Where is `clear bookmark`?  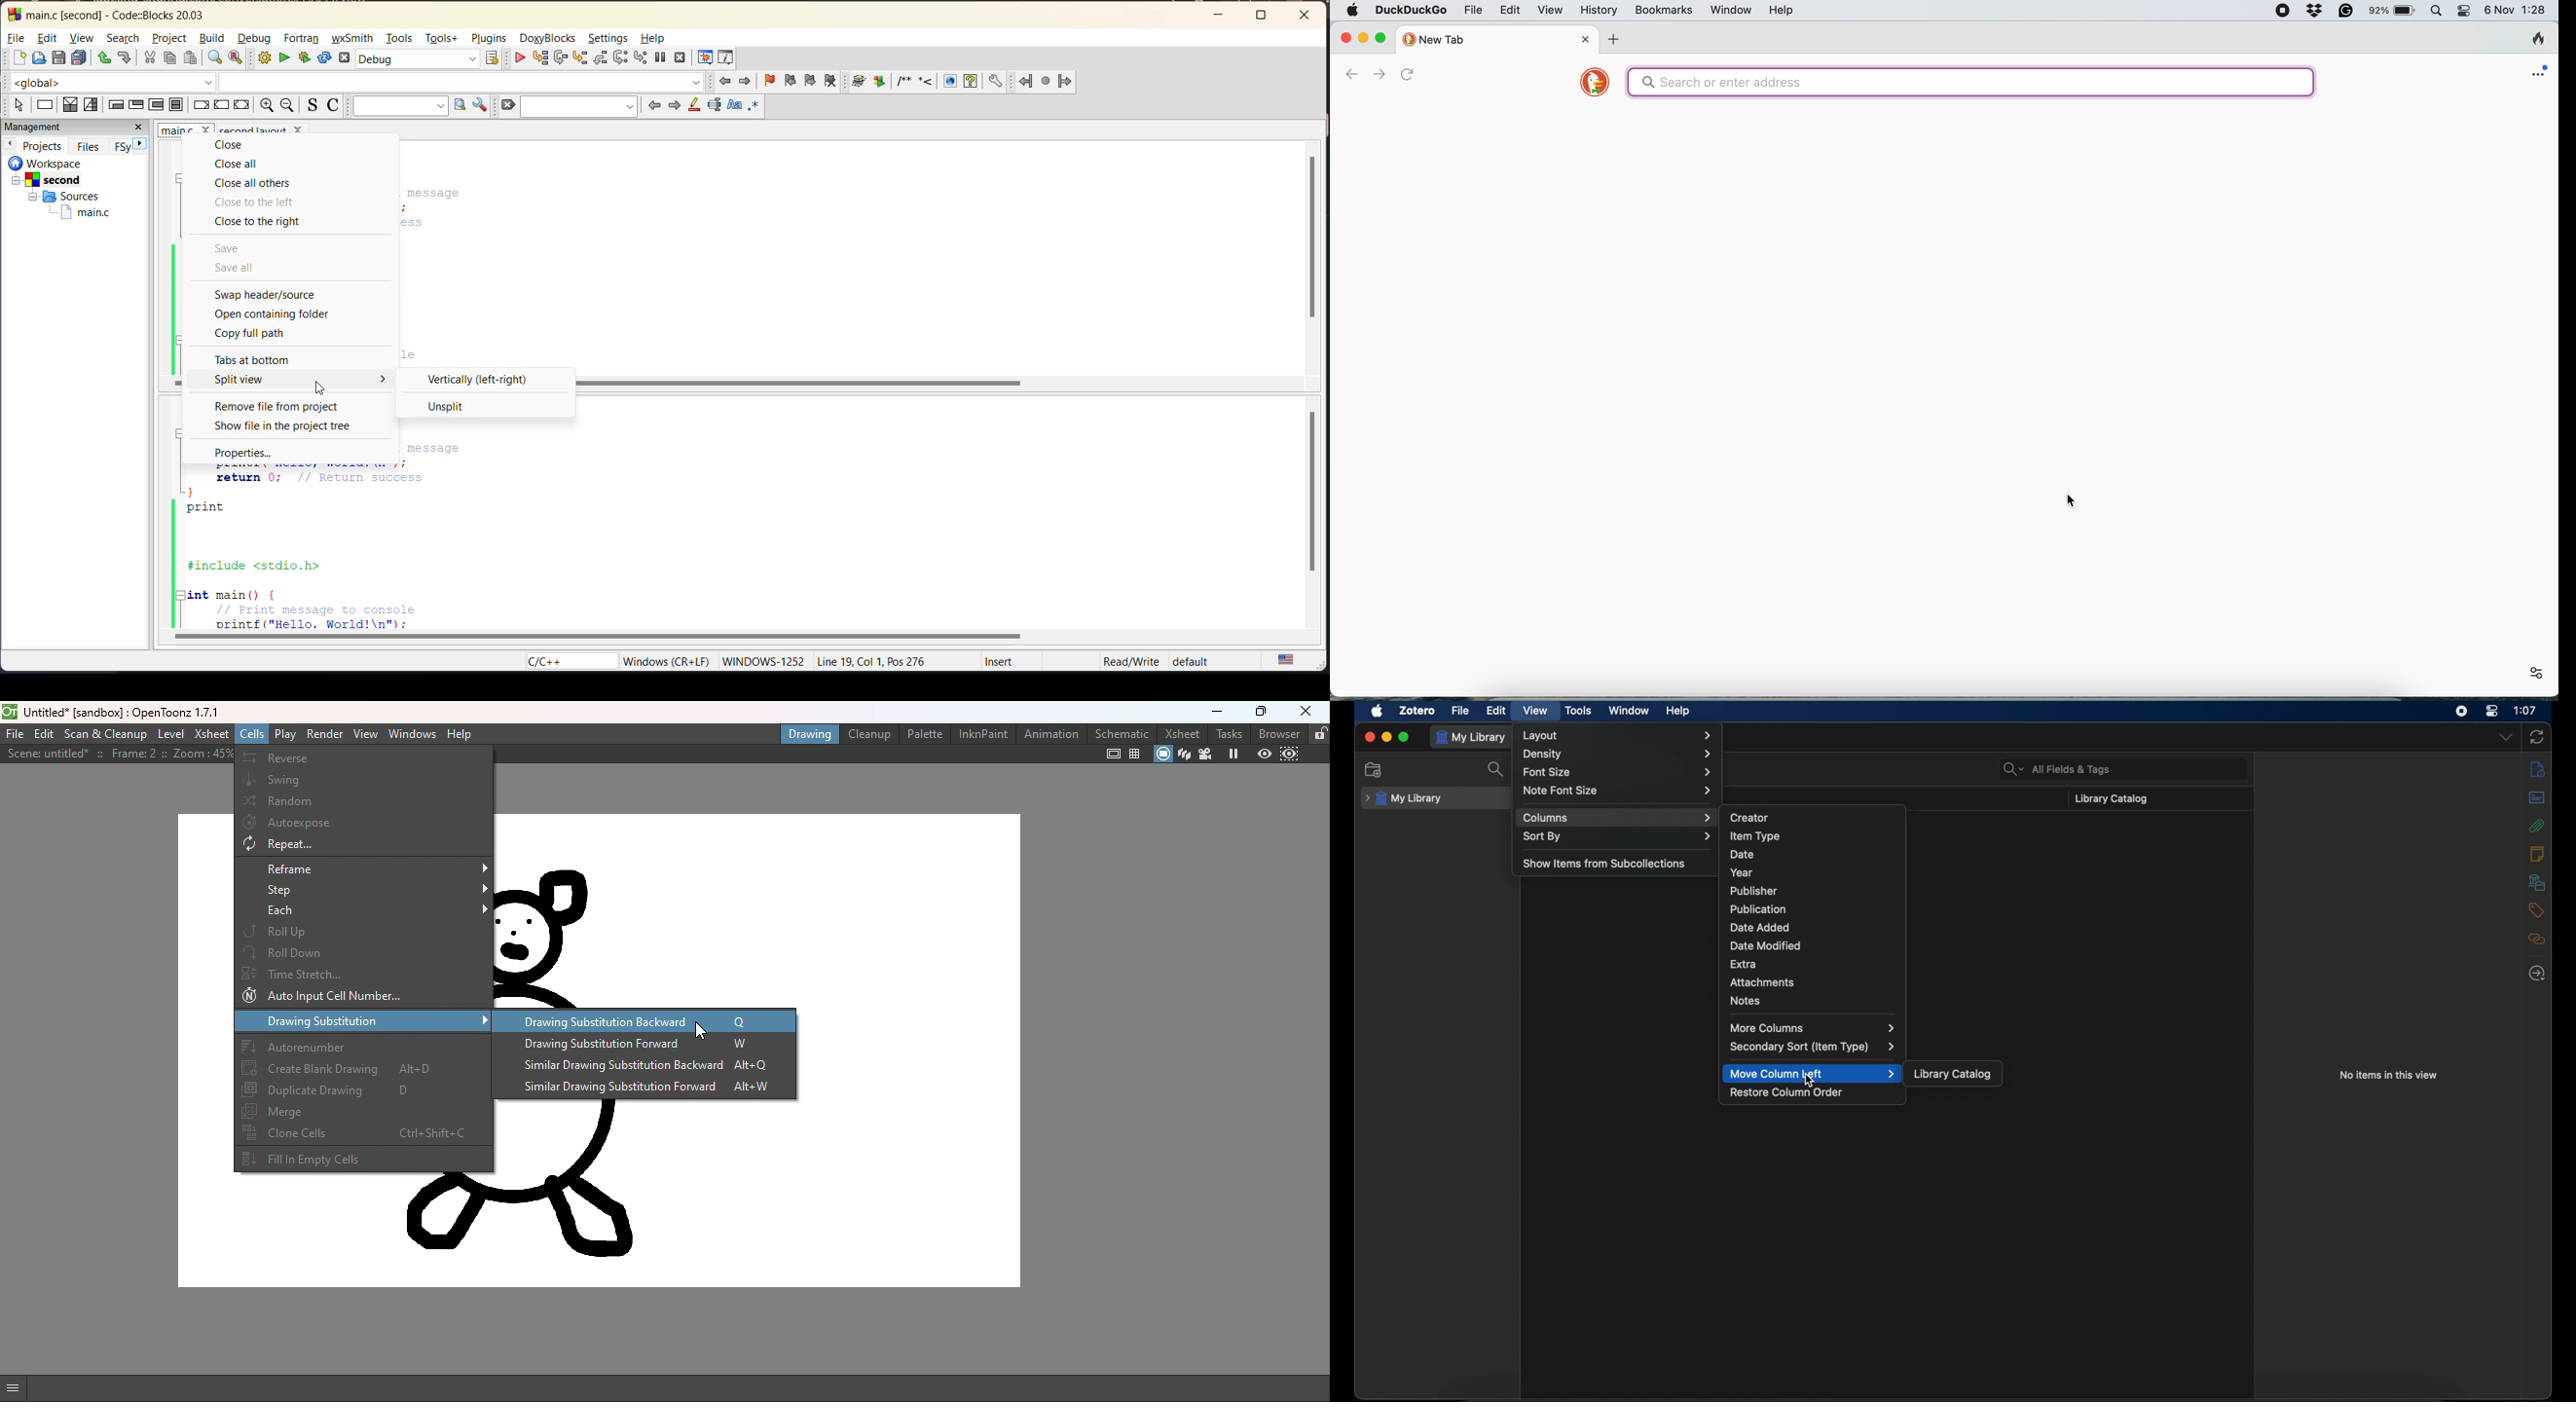
clear bookmark is located at coordinates (830, 82).